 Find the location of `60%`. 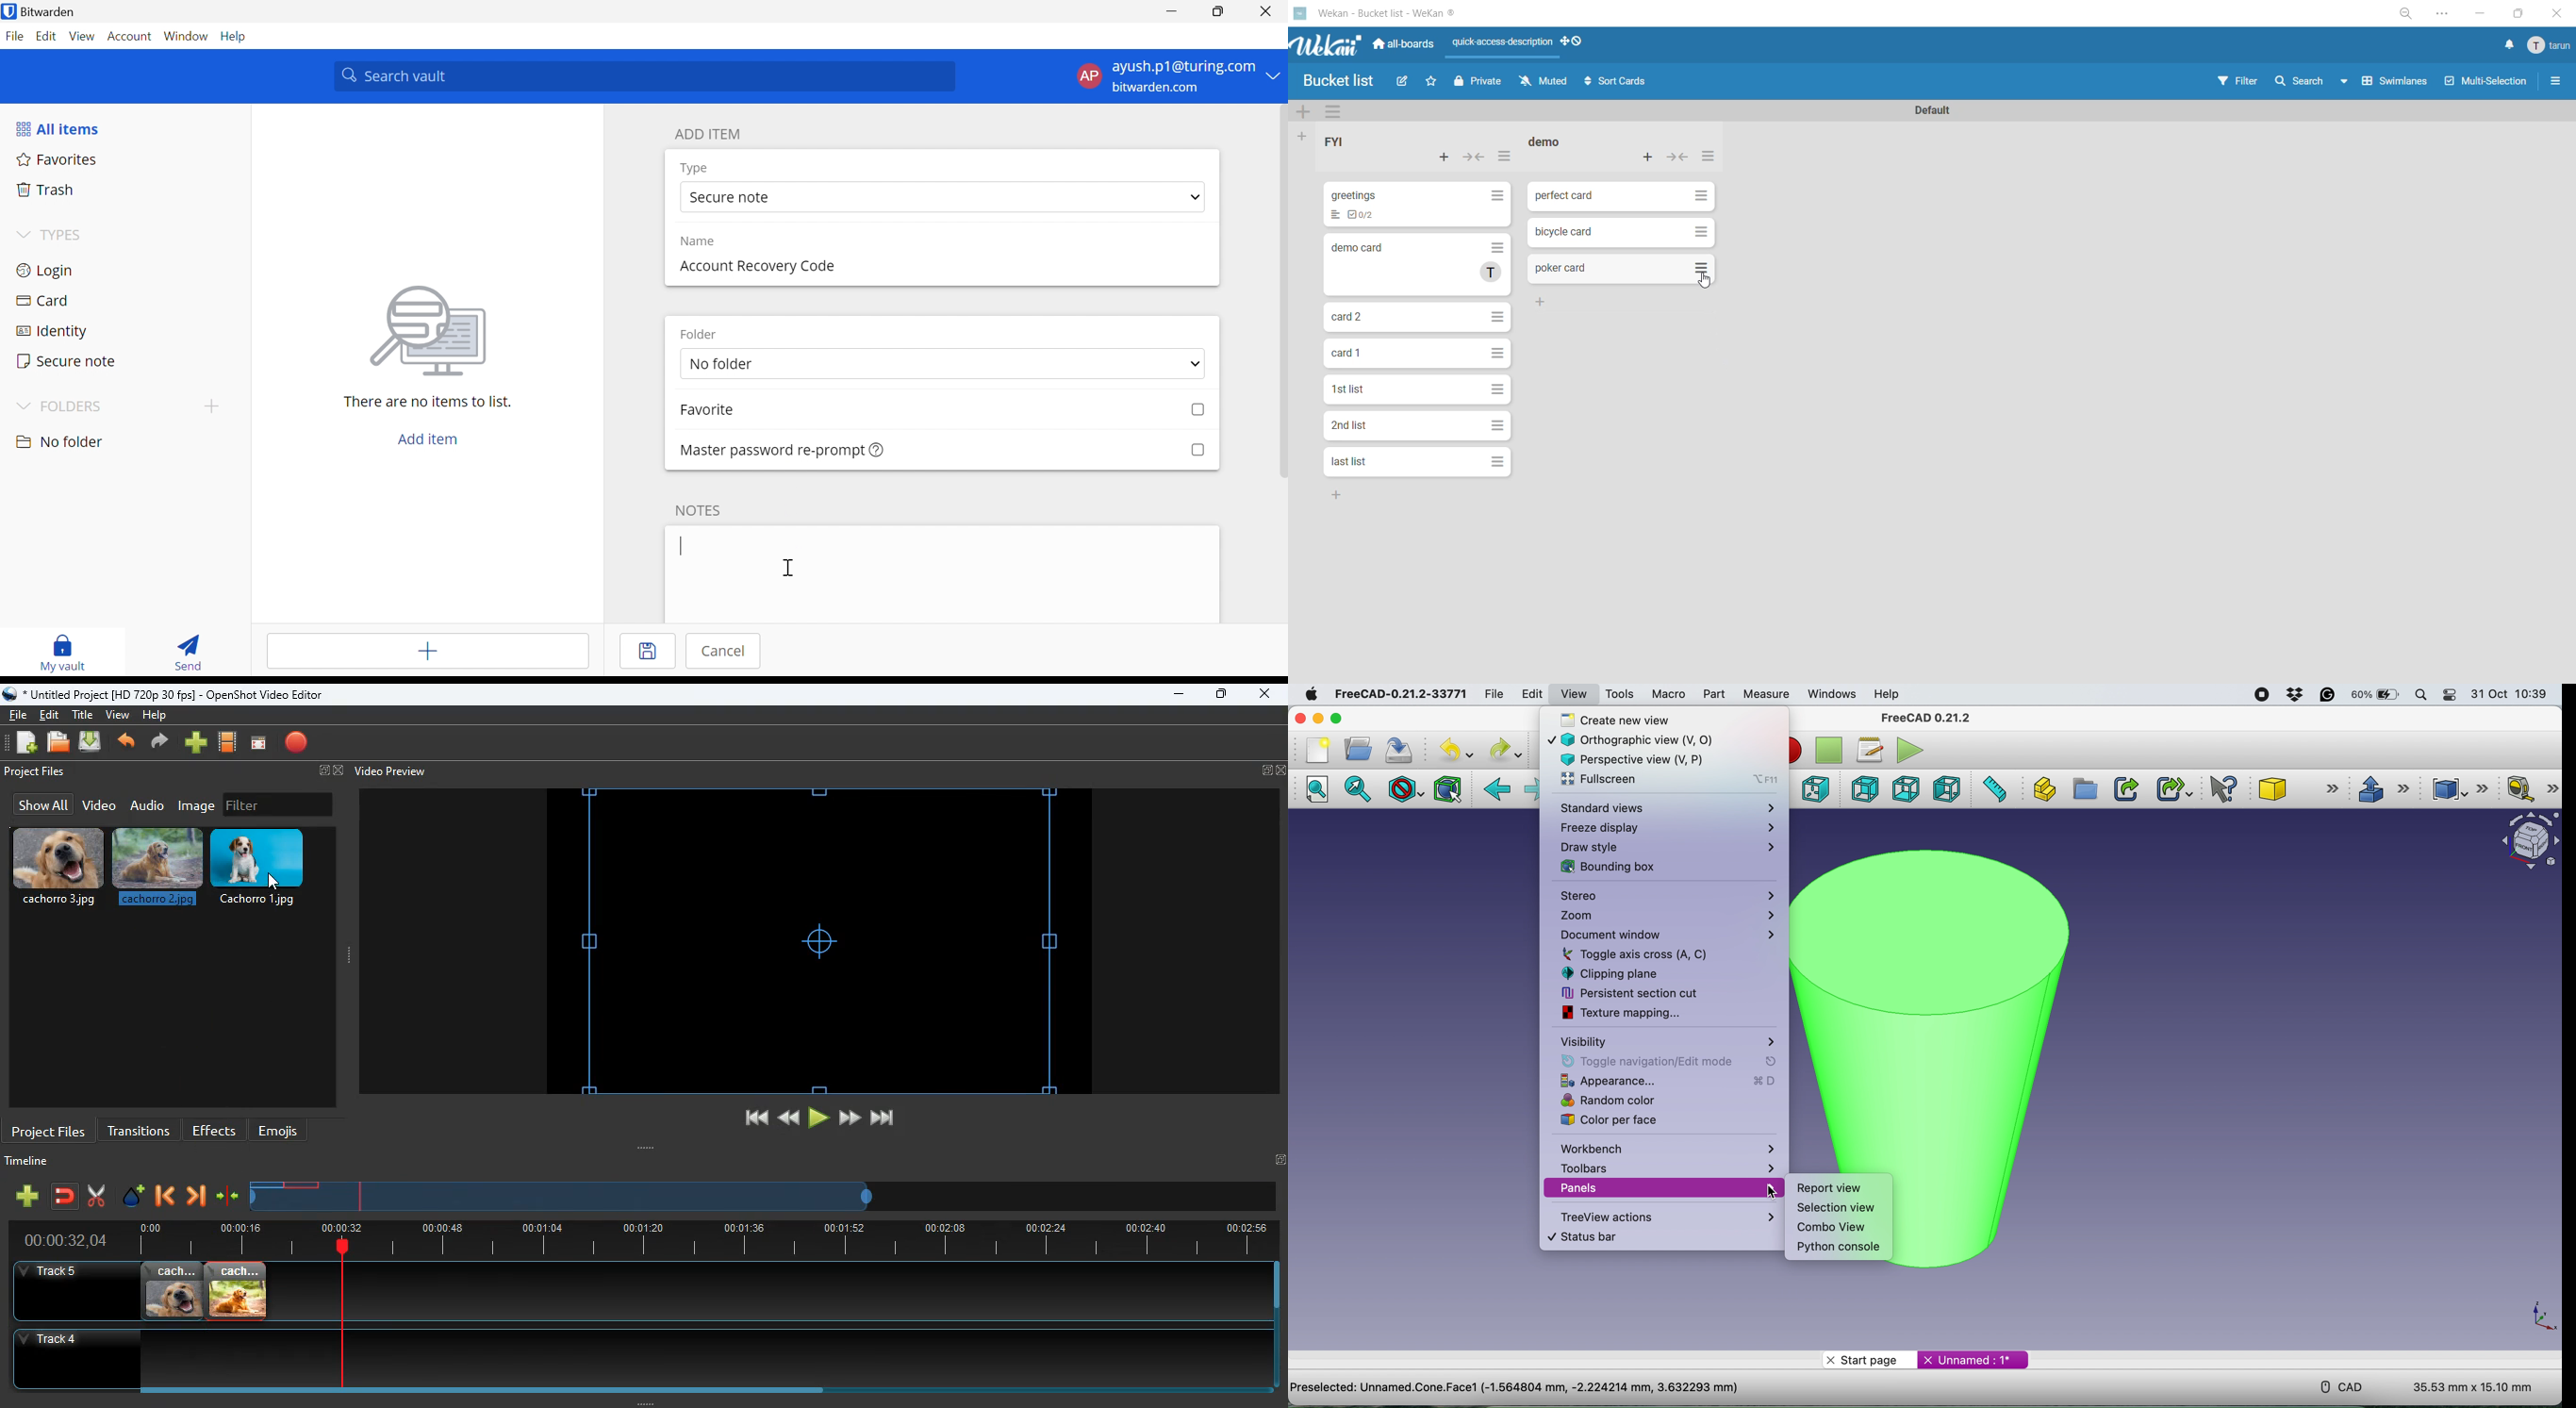

60% is located at coordinates (2375, 696).